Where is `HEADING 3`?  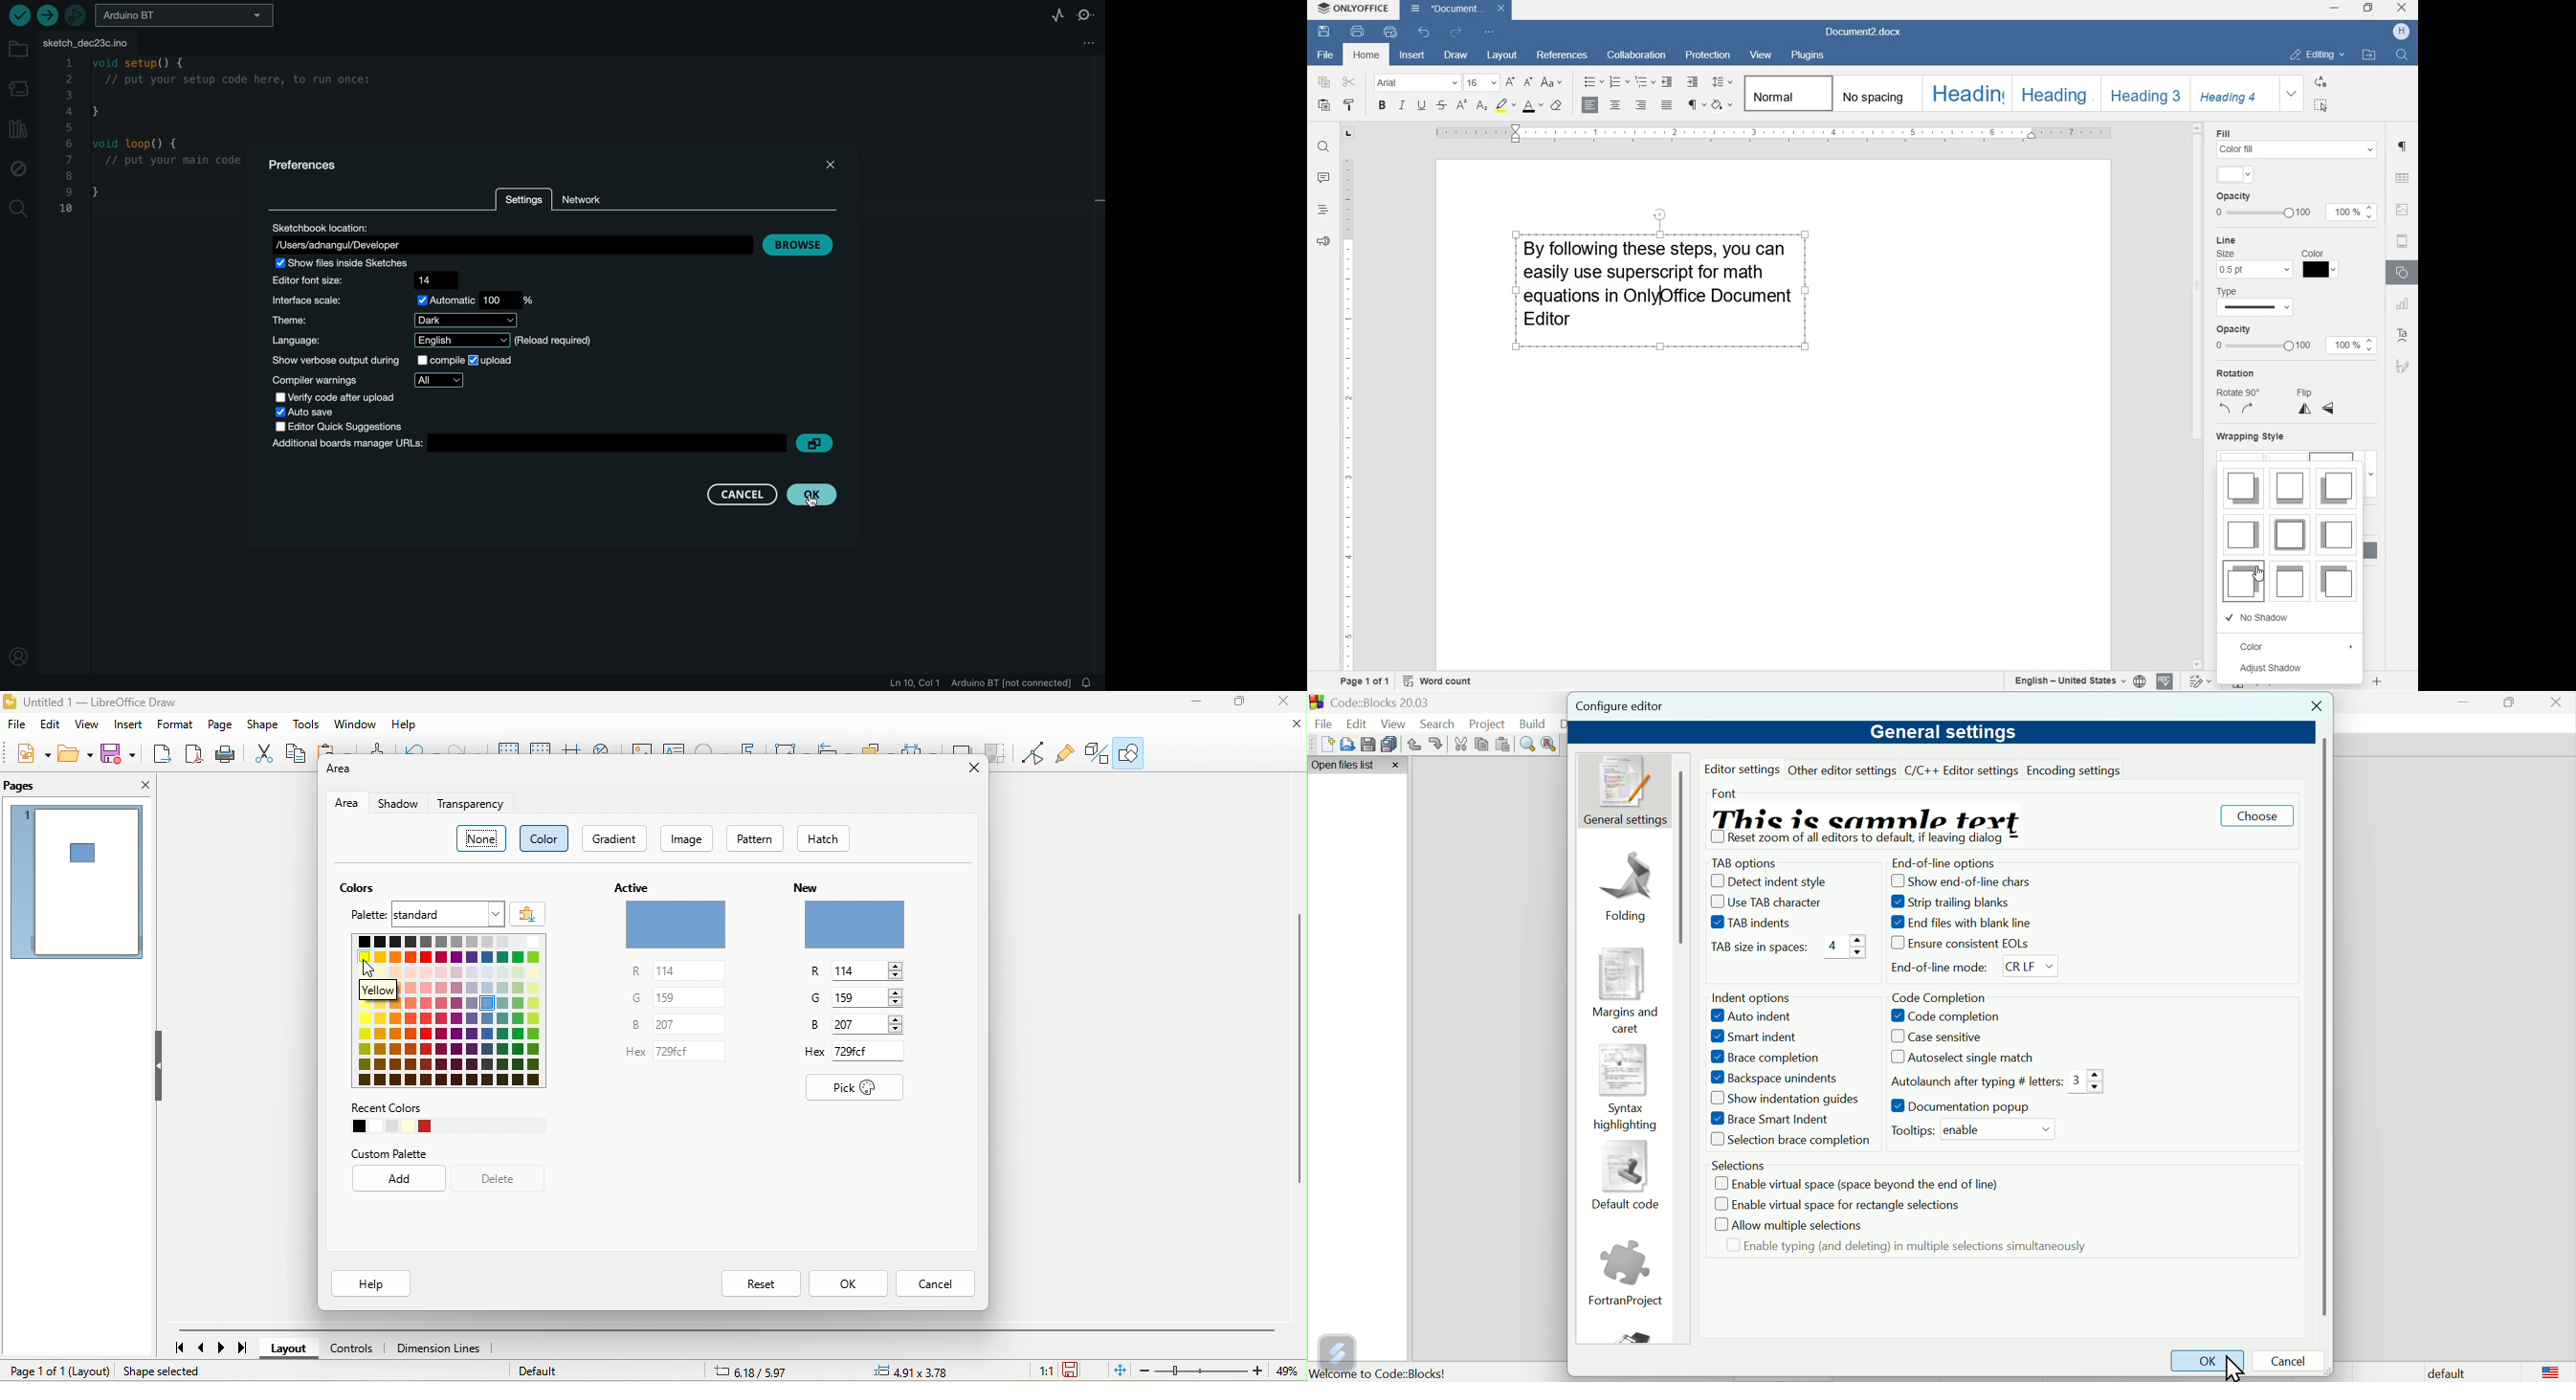 HEADING 3 is located at coordinates (2143, 93).